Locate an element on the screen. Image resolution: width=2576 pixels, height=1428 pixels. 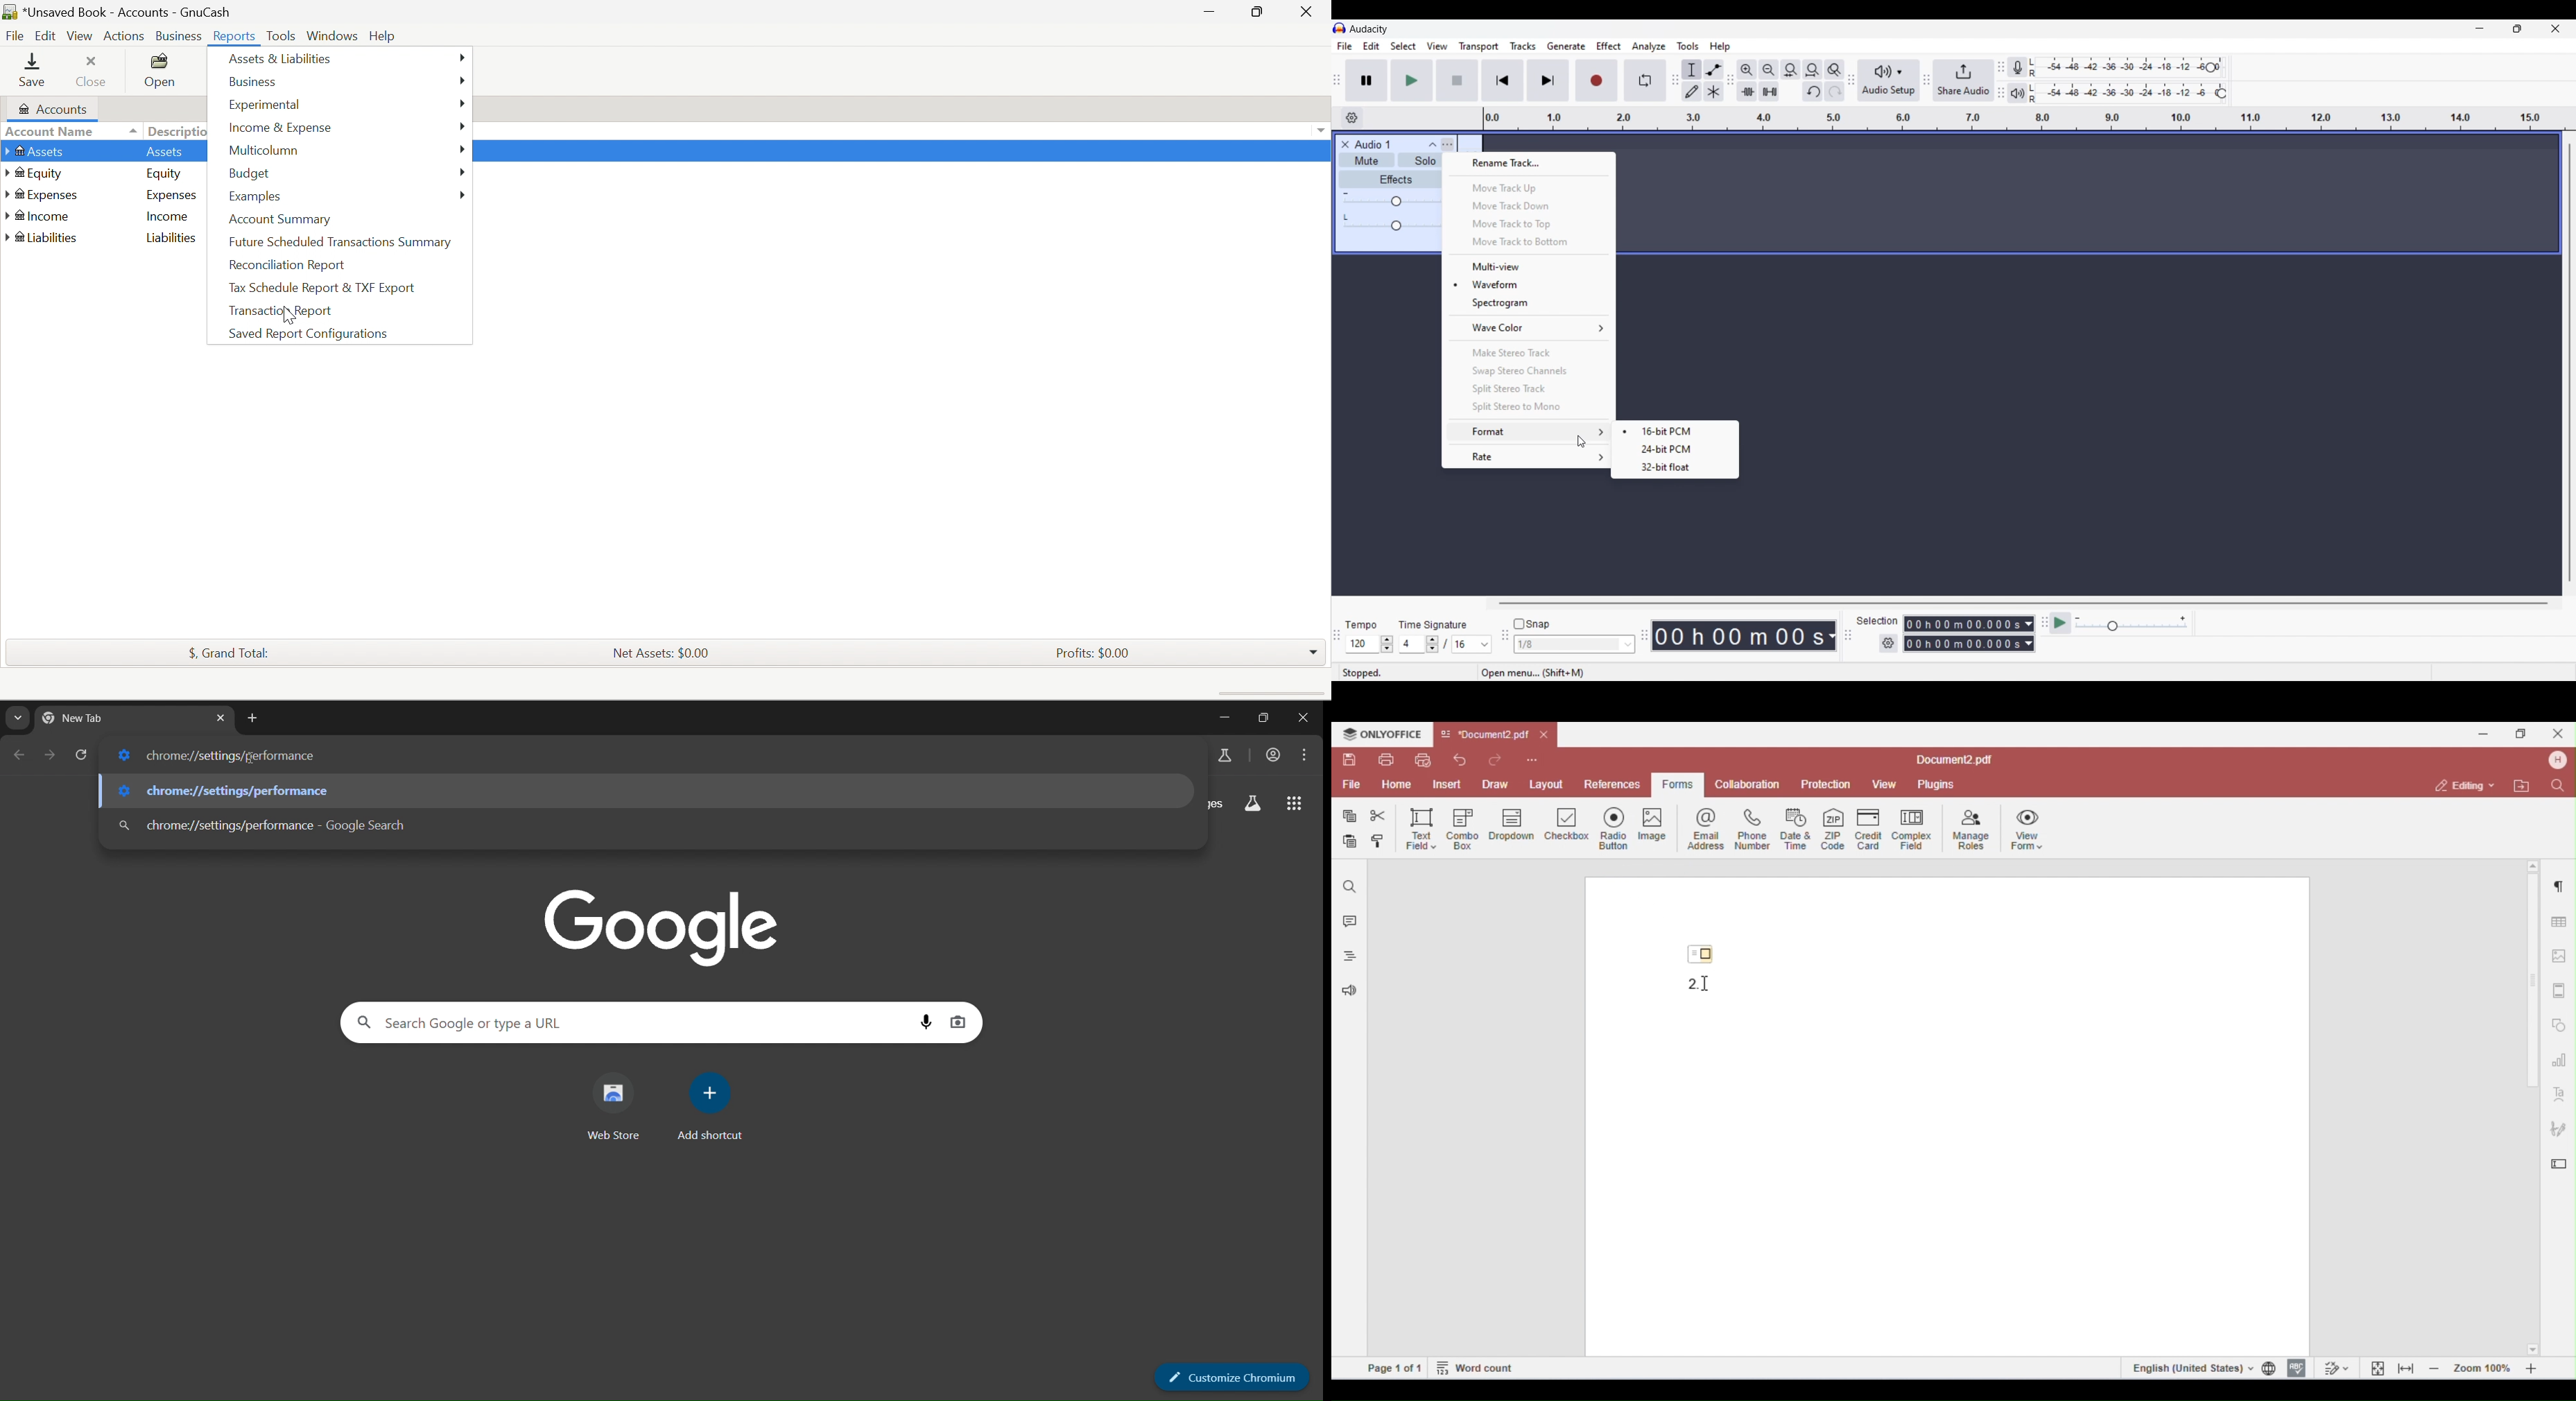
Selected time signature is located at coordinates (1413, 645).